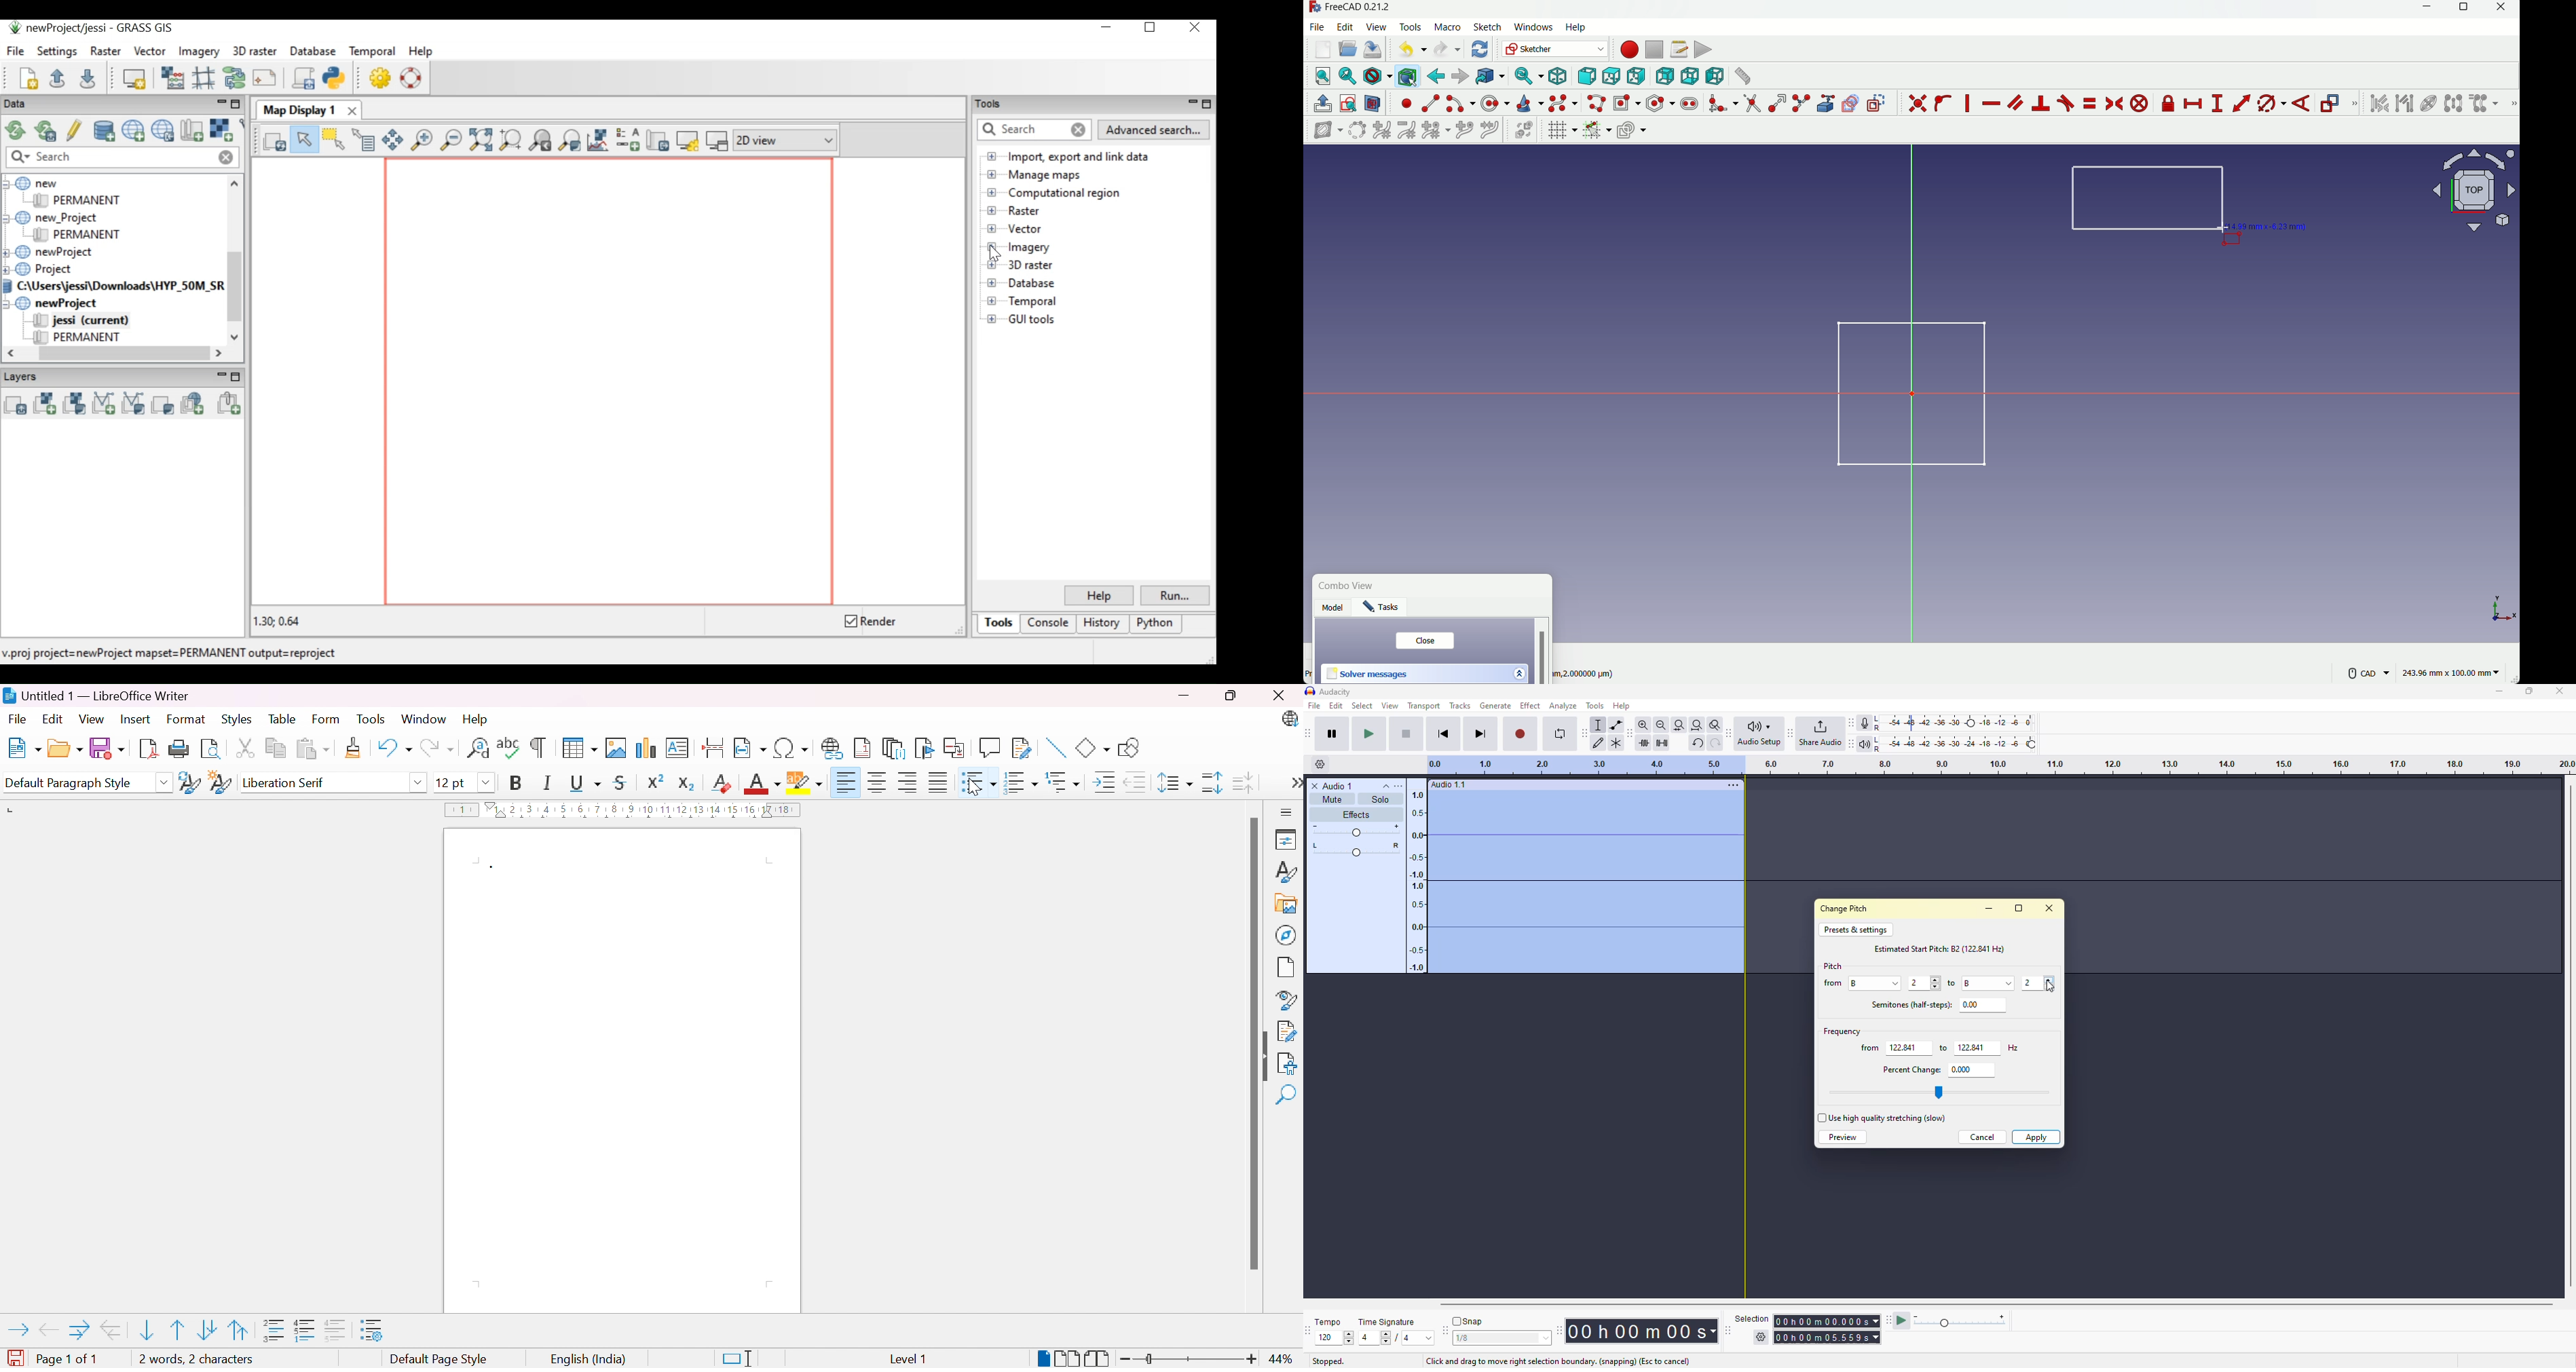 The image size is (2576, 1372). Describe the element at coordinates (1641, 741) in the screenshot. I see `trim audio outside selection` at that location.